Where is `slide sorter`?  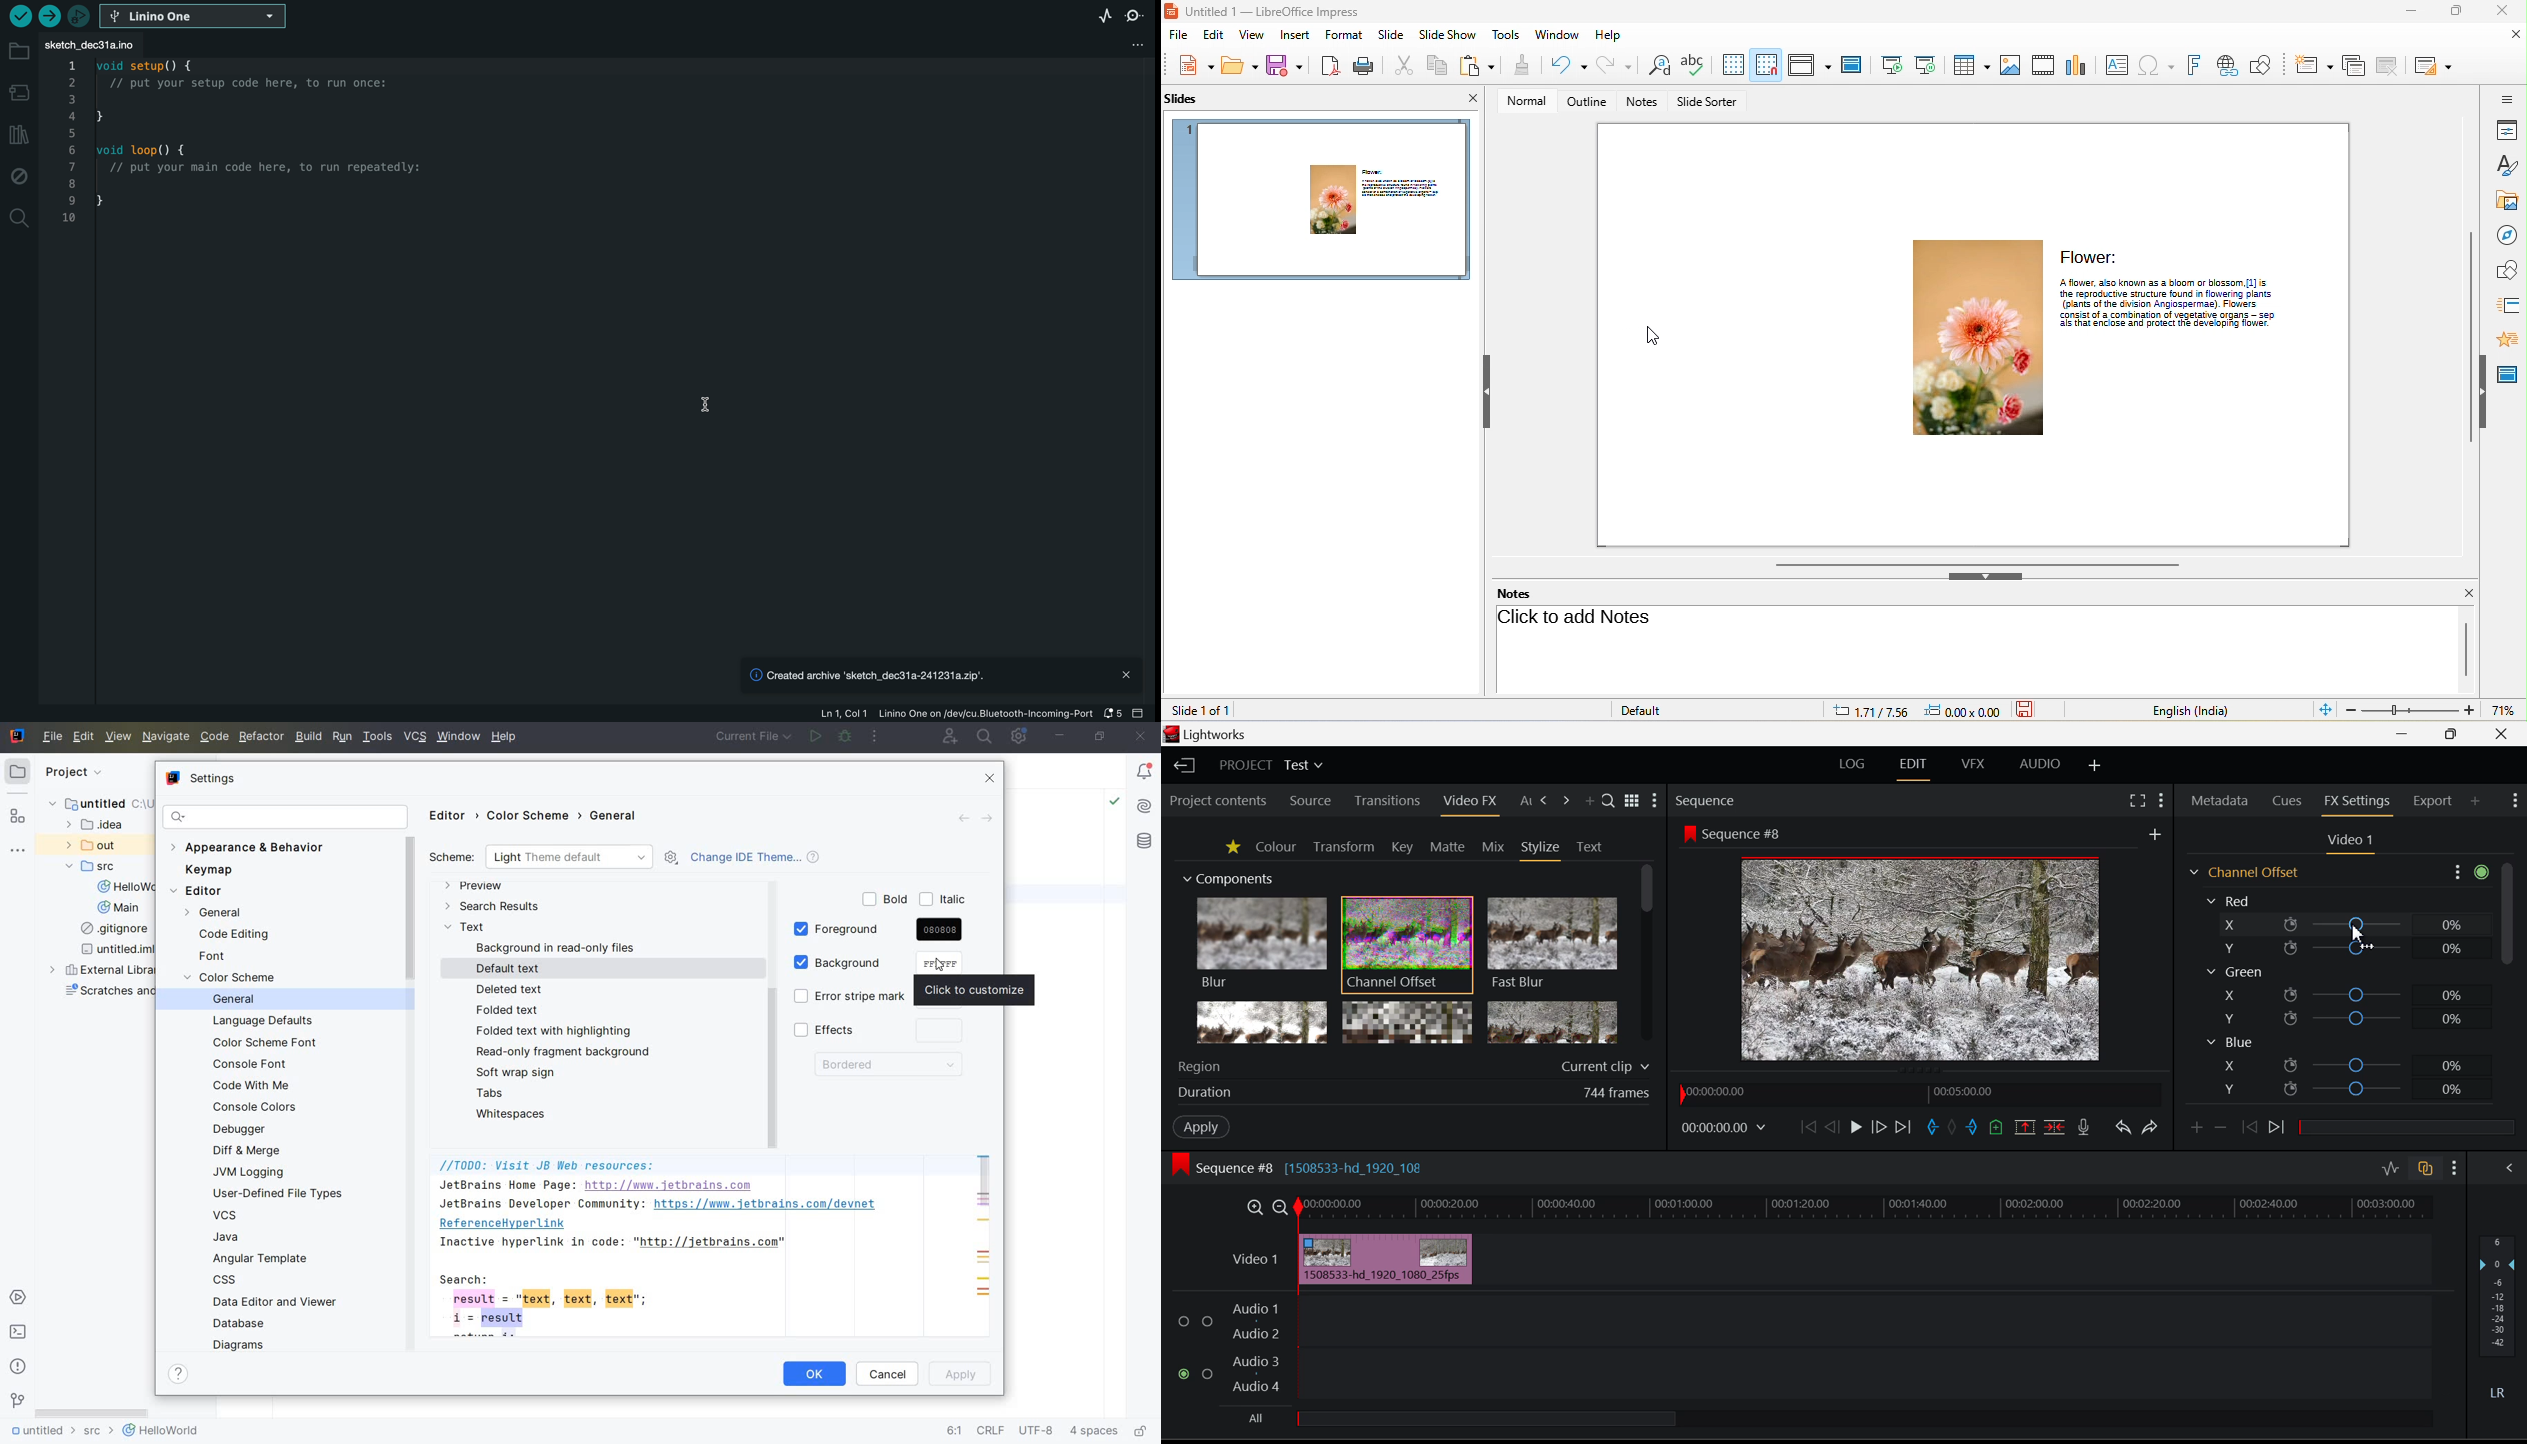 slide sorter is located at coordinates (1710, 102).